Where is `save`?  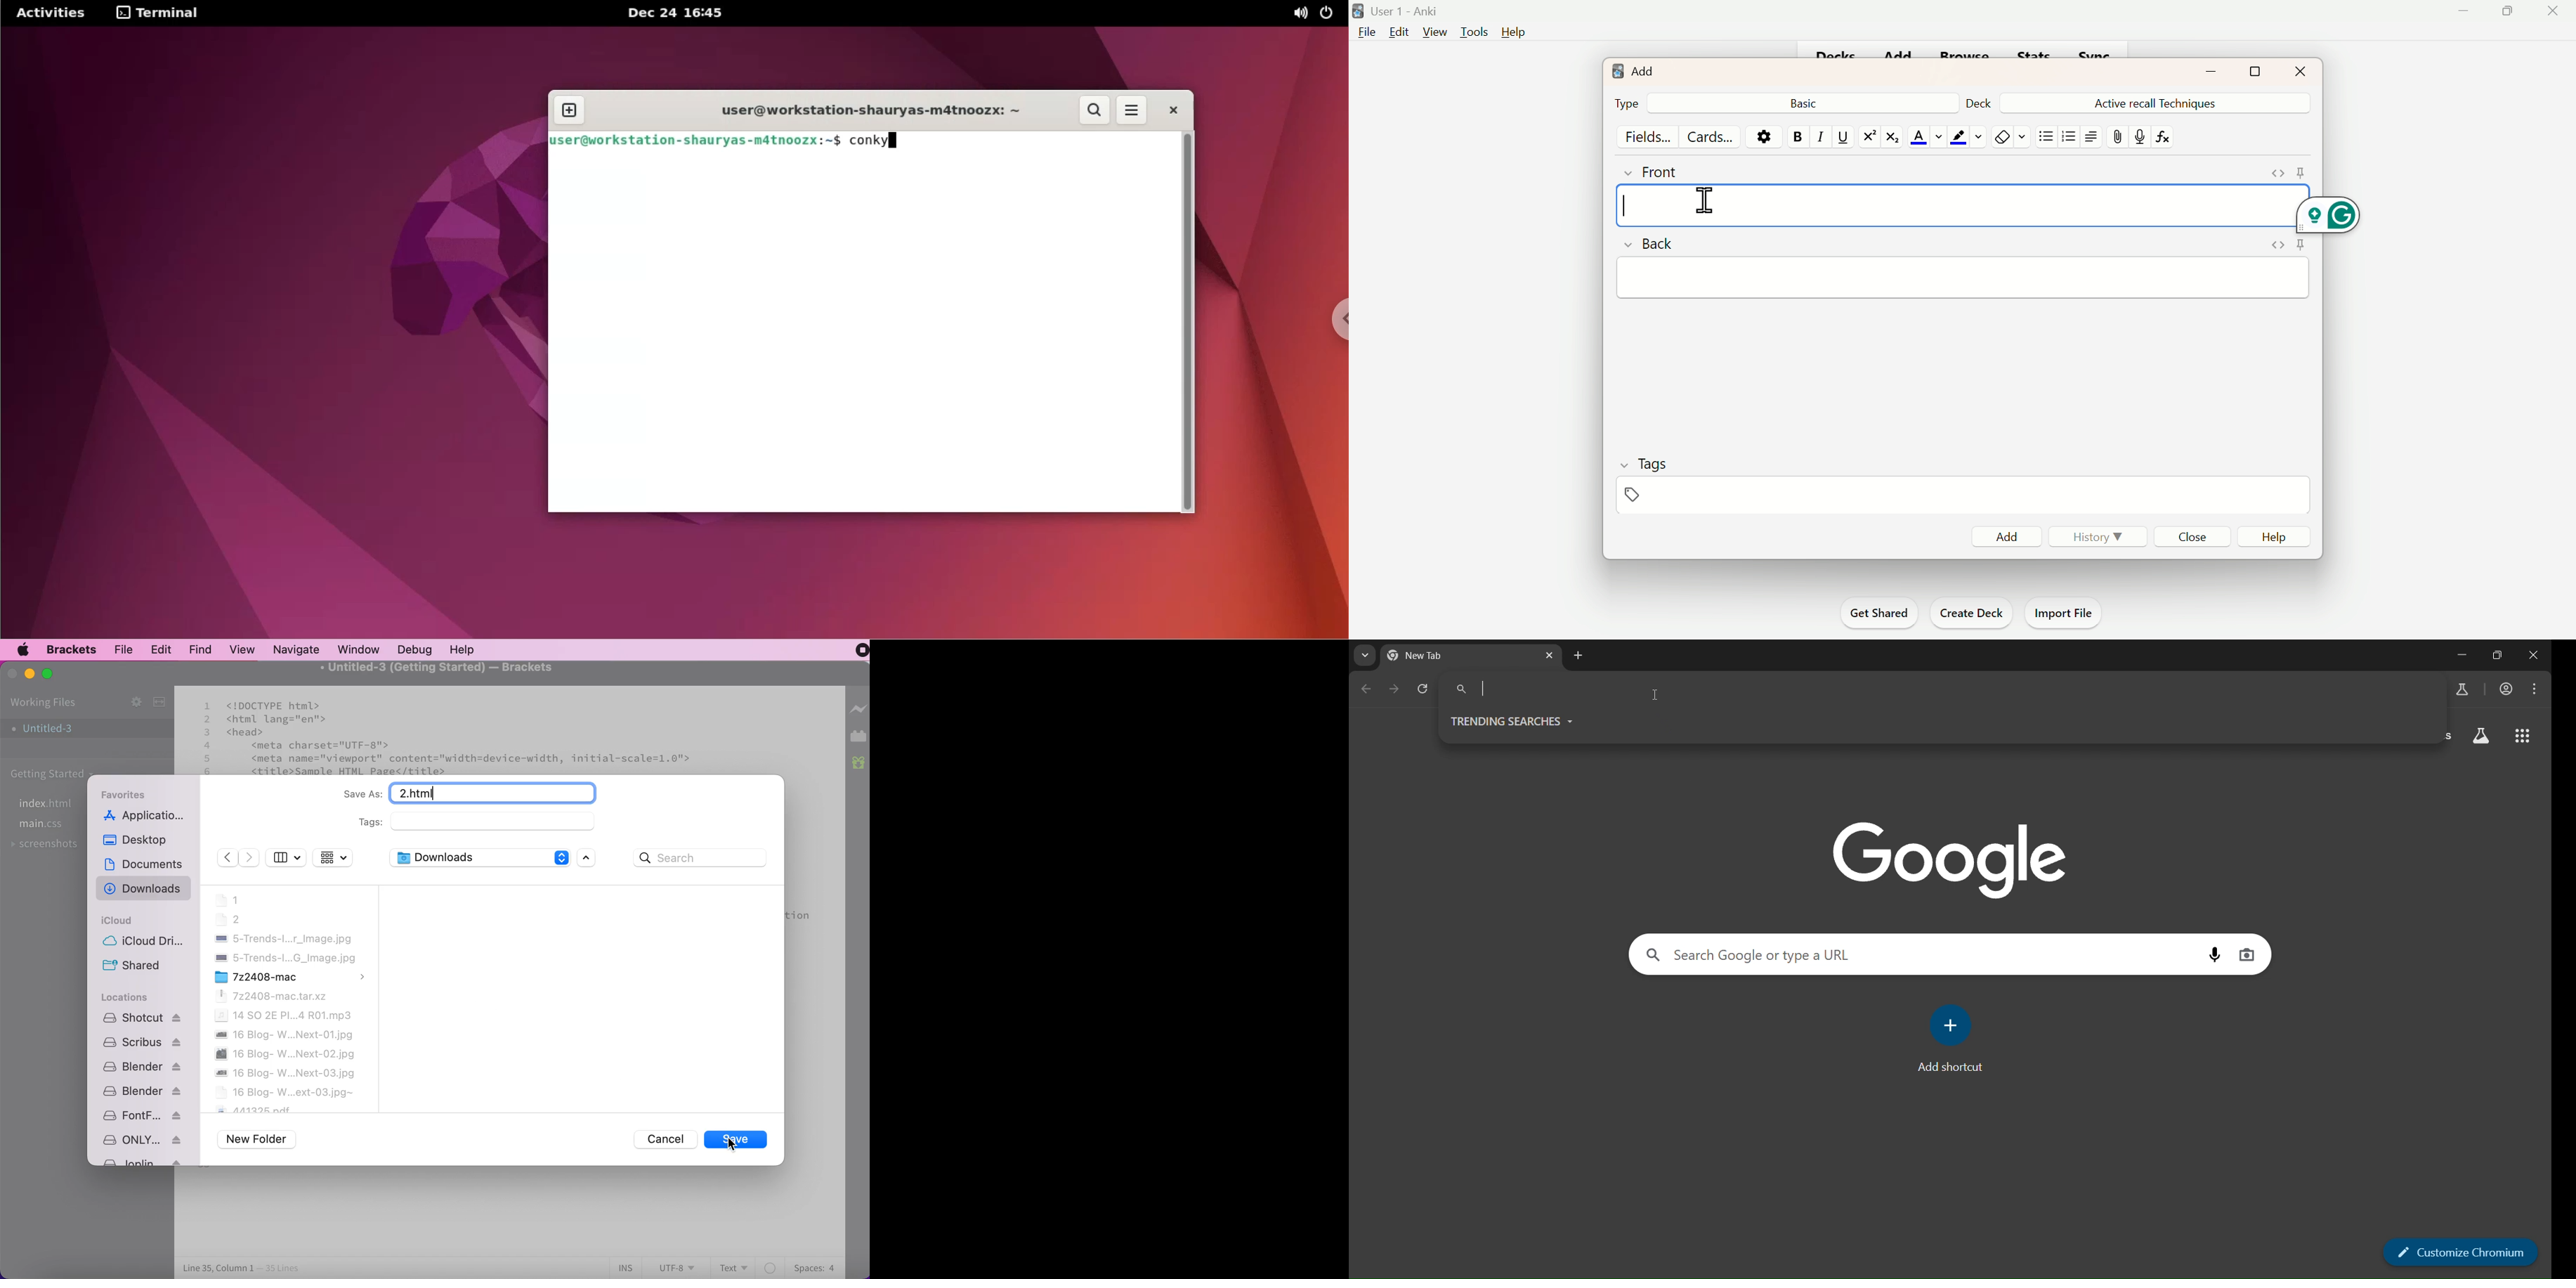
save is located at coordinates (739, 1141).